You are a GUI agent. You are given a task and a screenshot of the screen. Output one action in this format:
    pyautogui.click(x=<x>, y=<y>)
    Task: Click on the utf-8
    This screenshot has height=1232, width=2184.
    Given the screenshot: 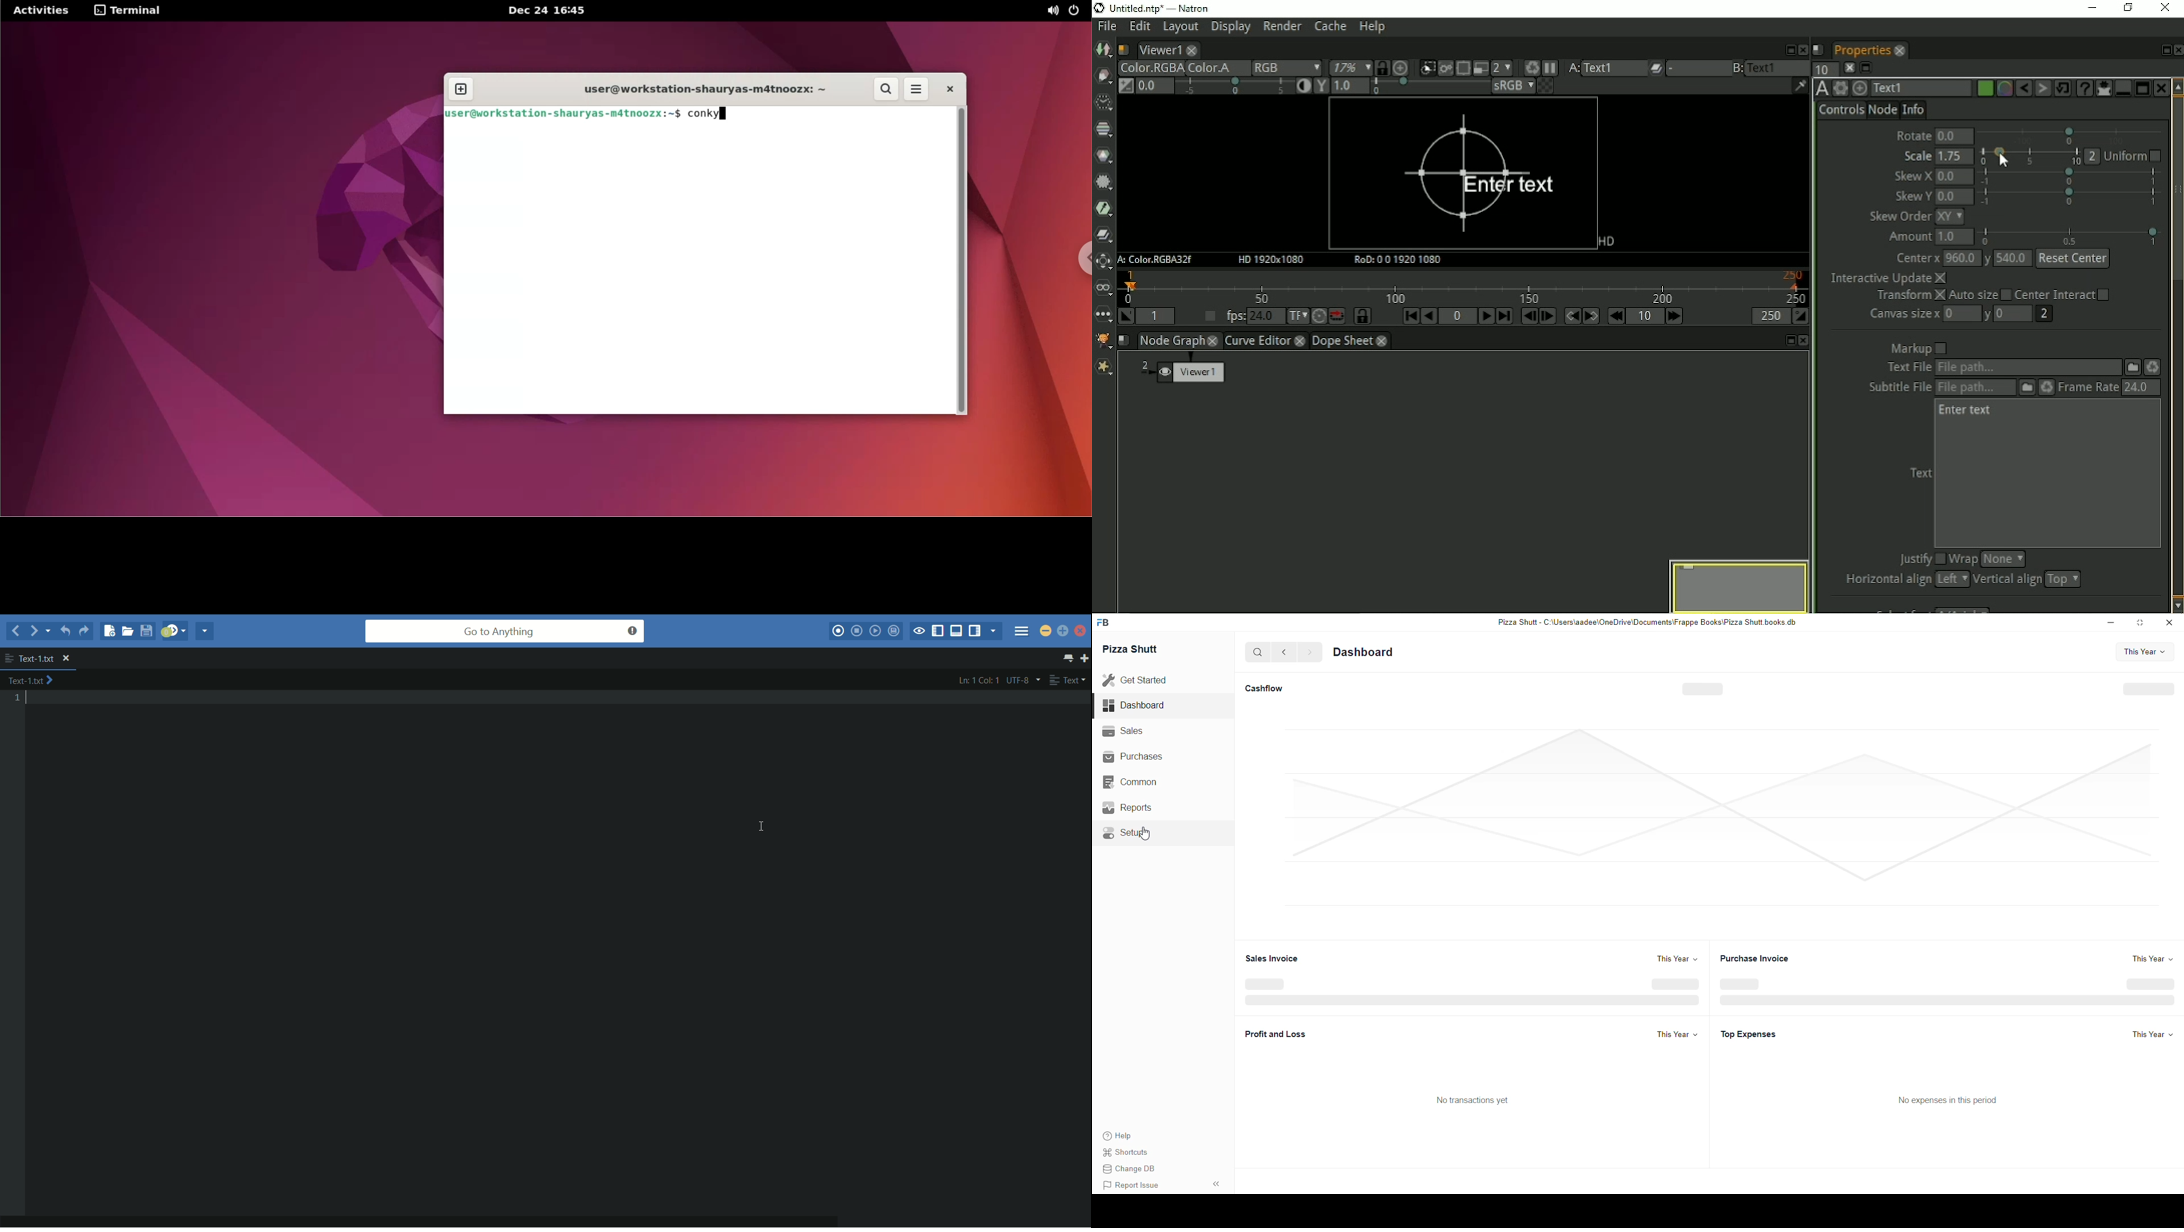 What is the action you would take?
    pyautogui.click(x=1024, y=680)
    